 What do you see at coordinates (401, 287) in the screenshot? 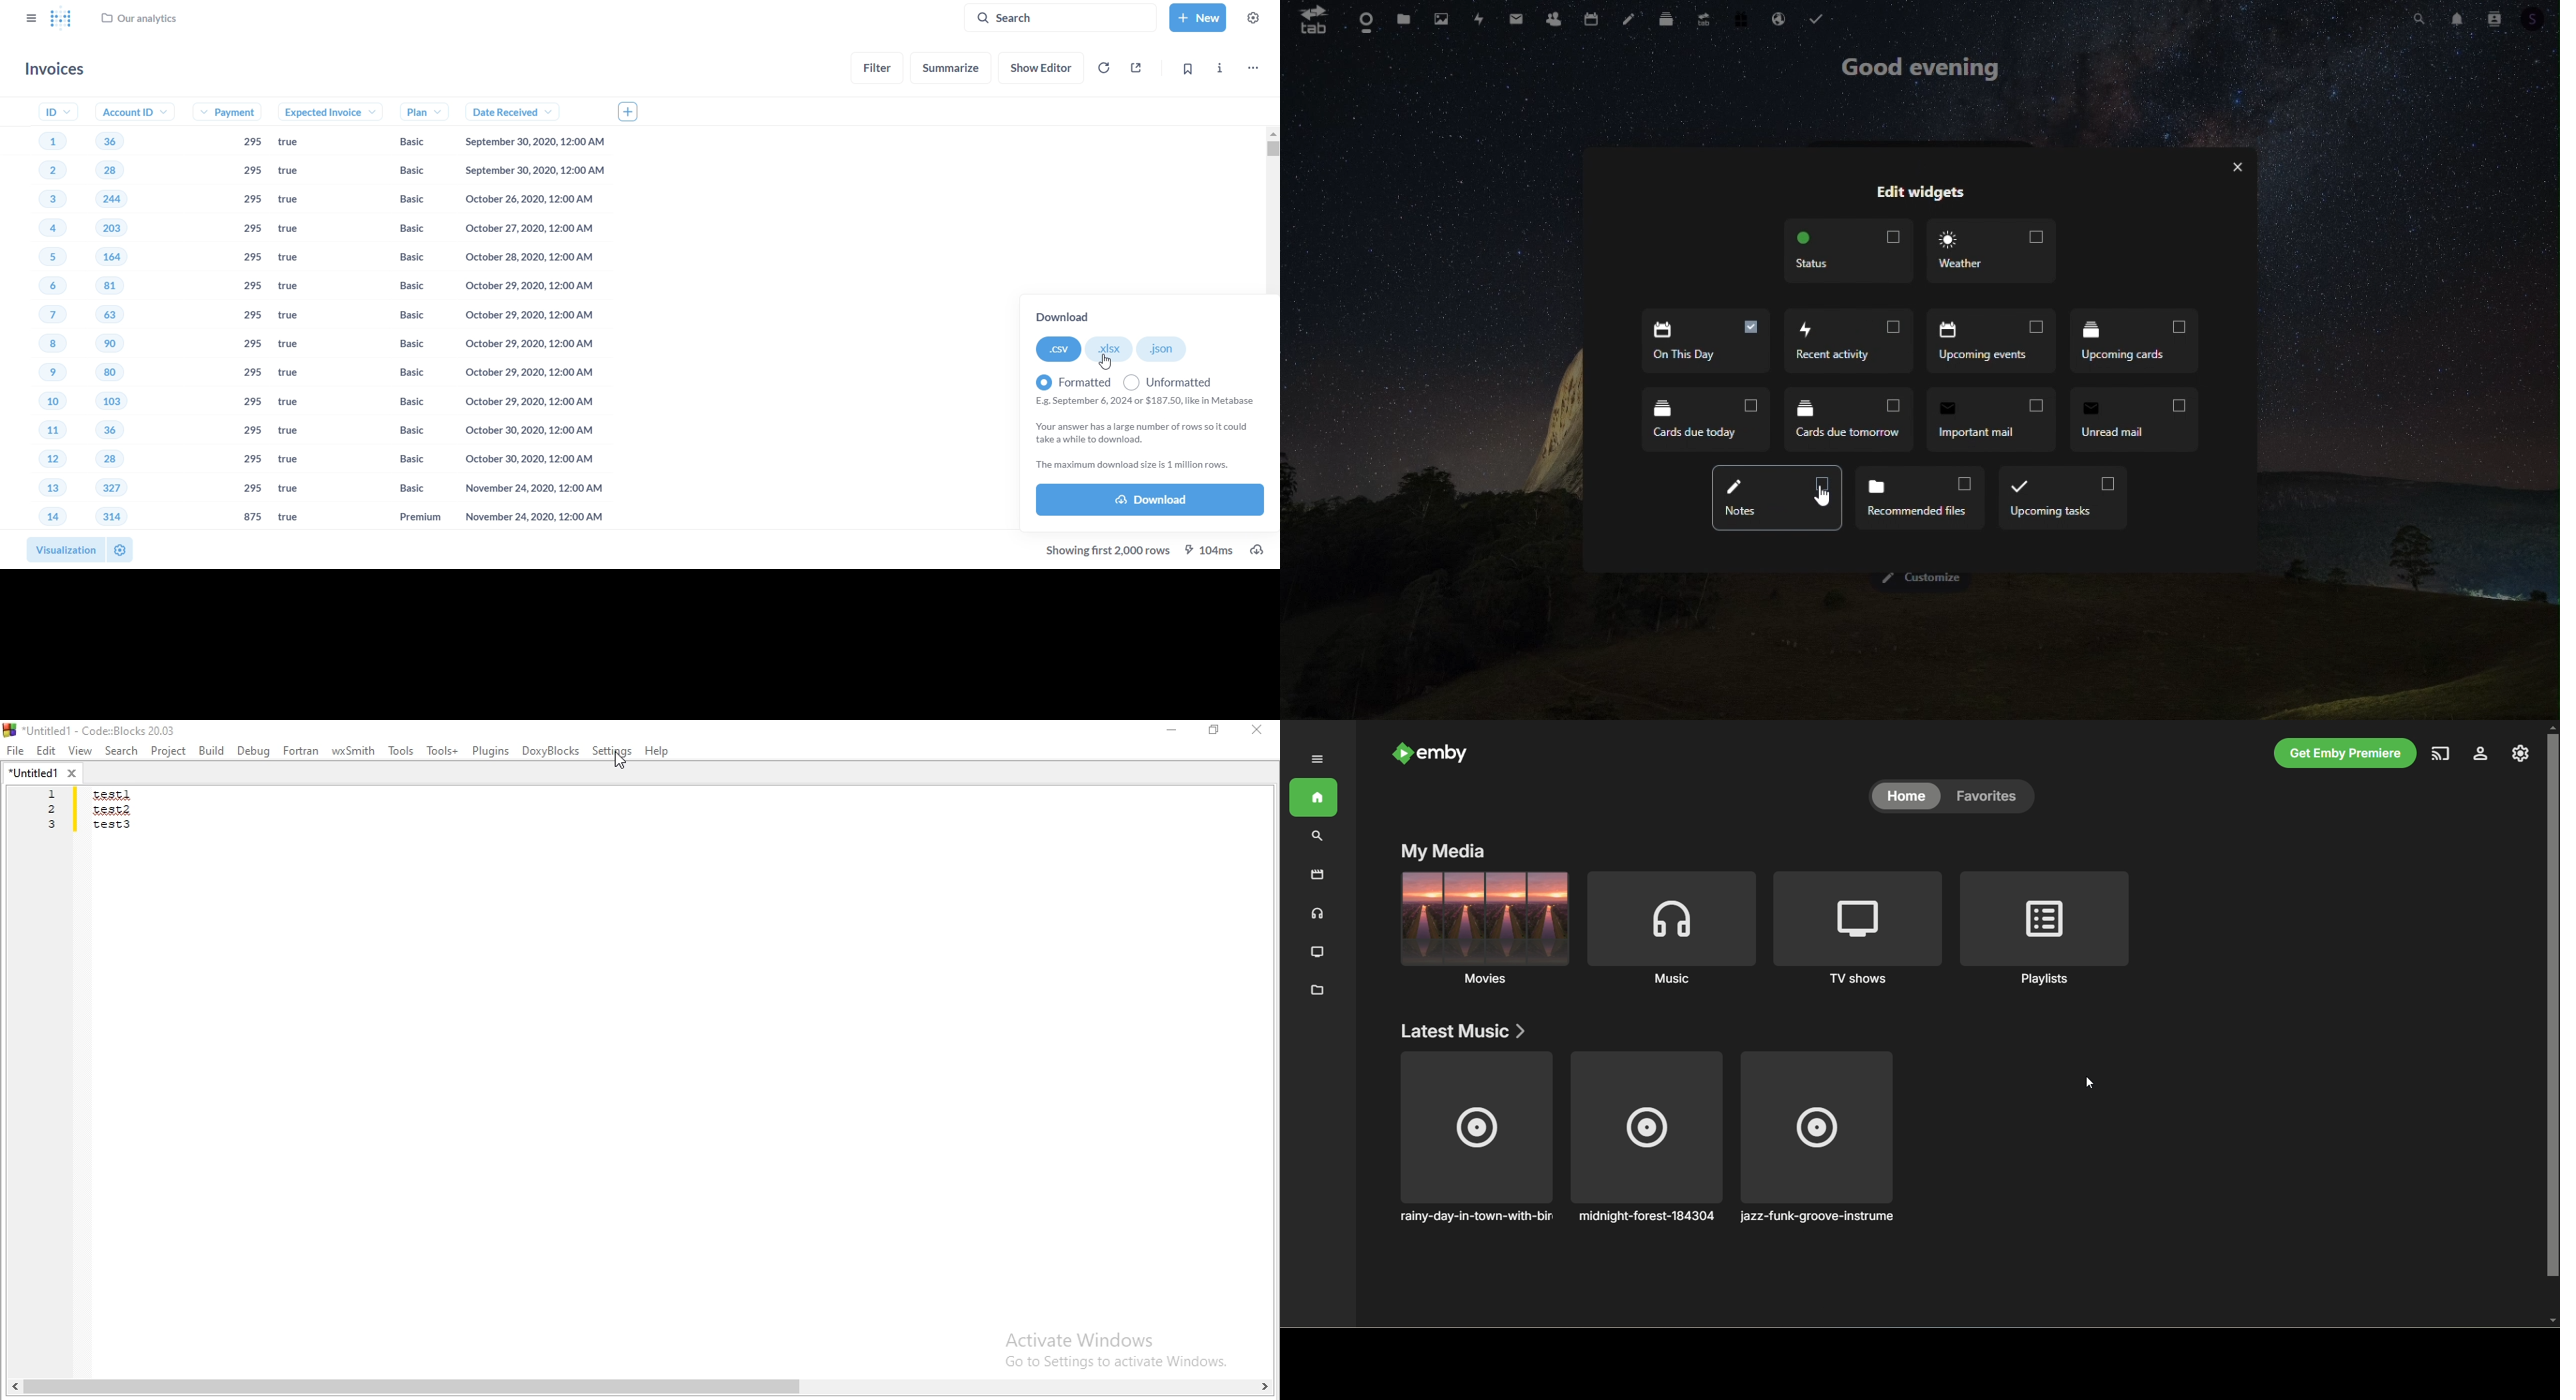
I see `Basic` at bounding box center [401, 287].